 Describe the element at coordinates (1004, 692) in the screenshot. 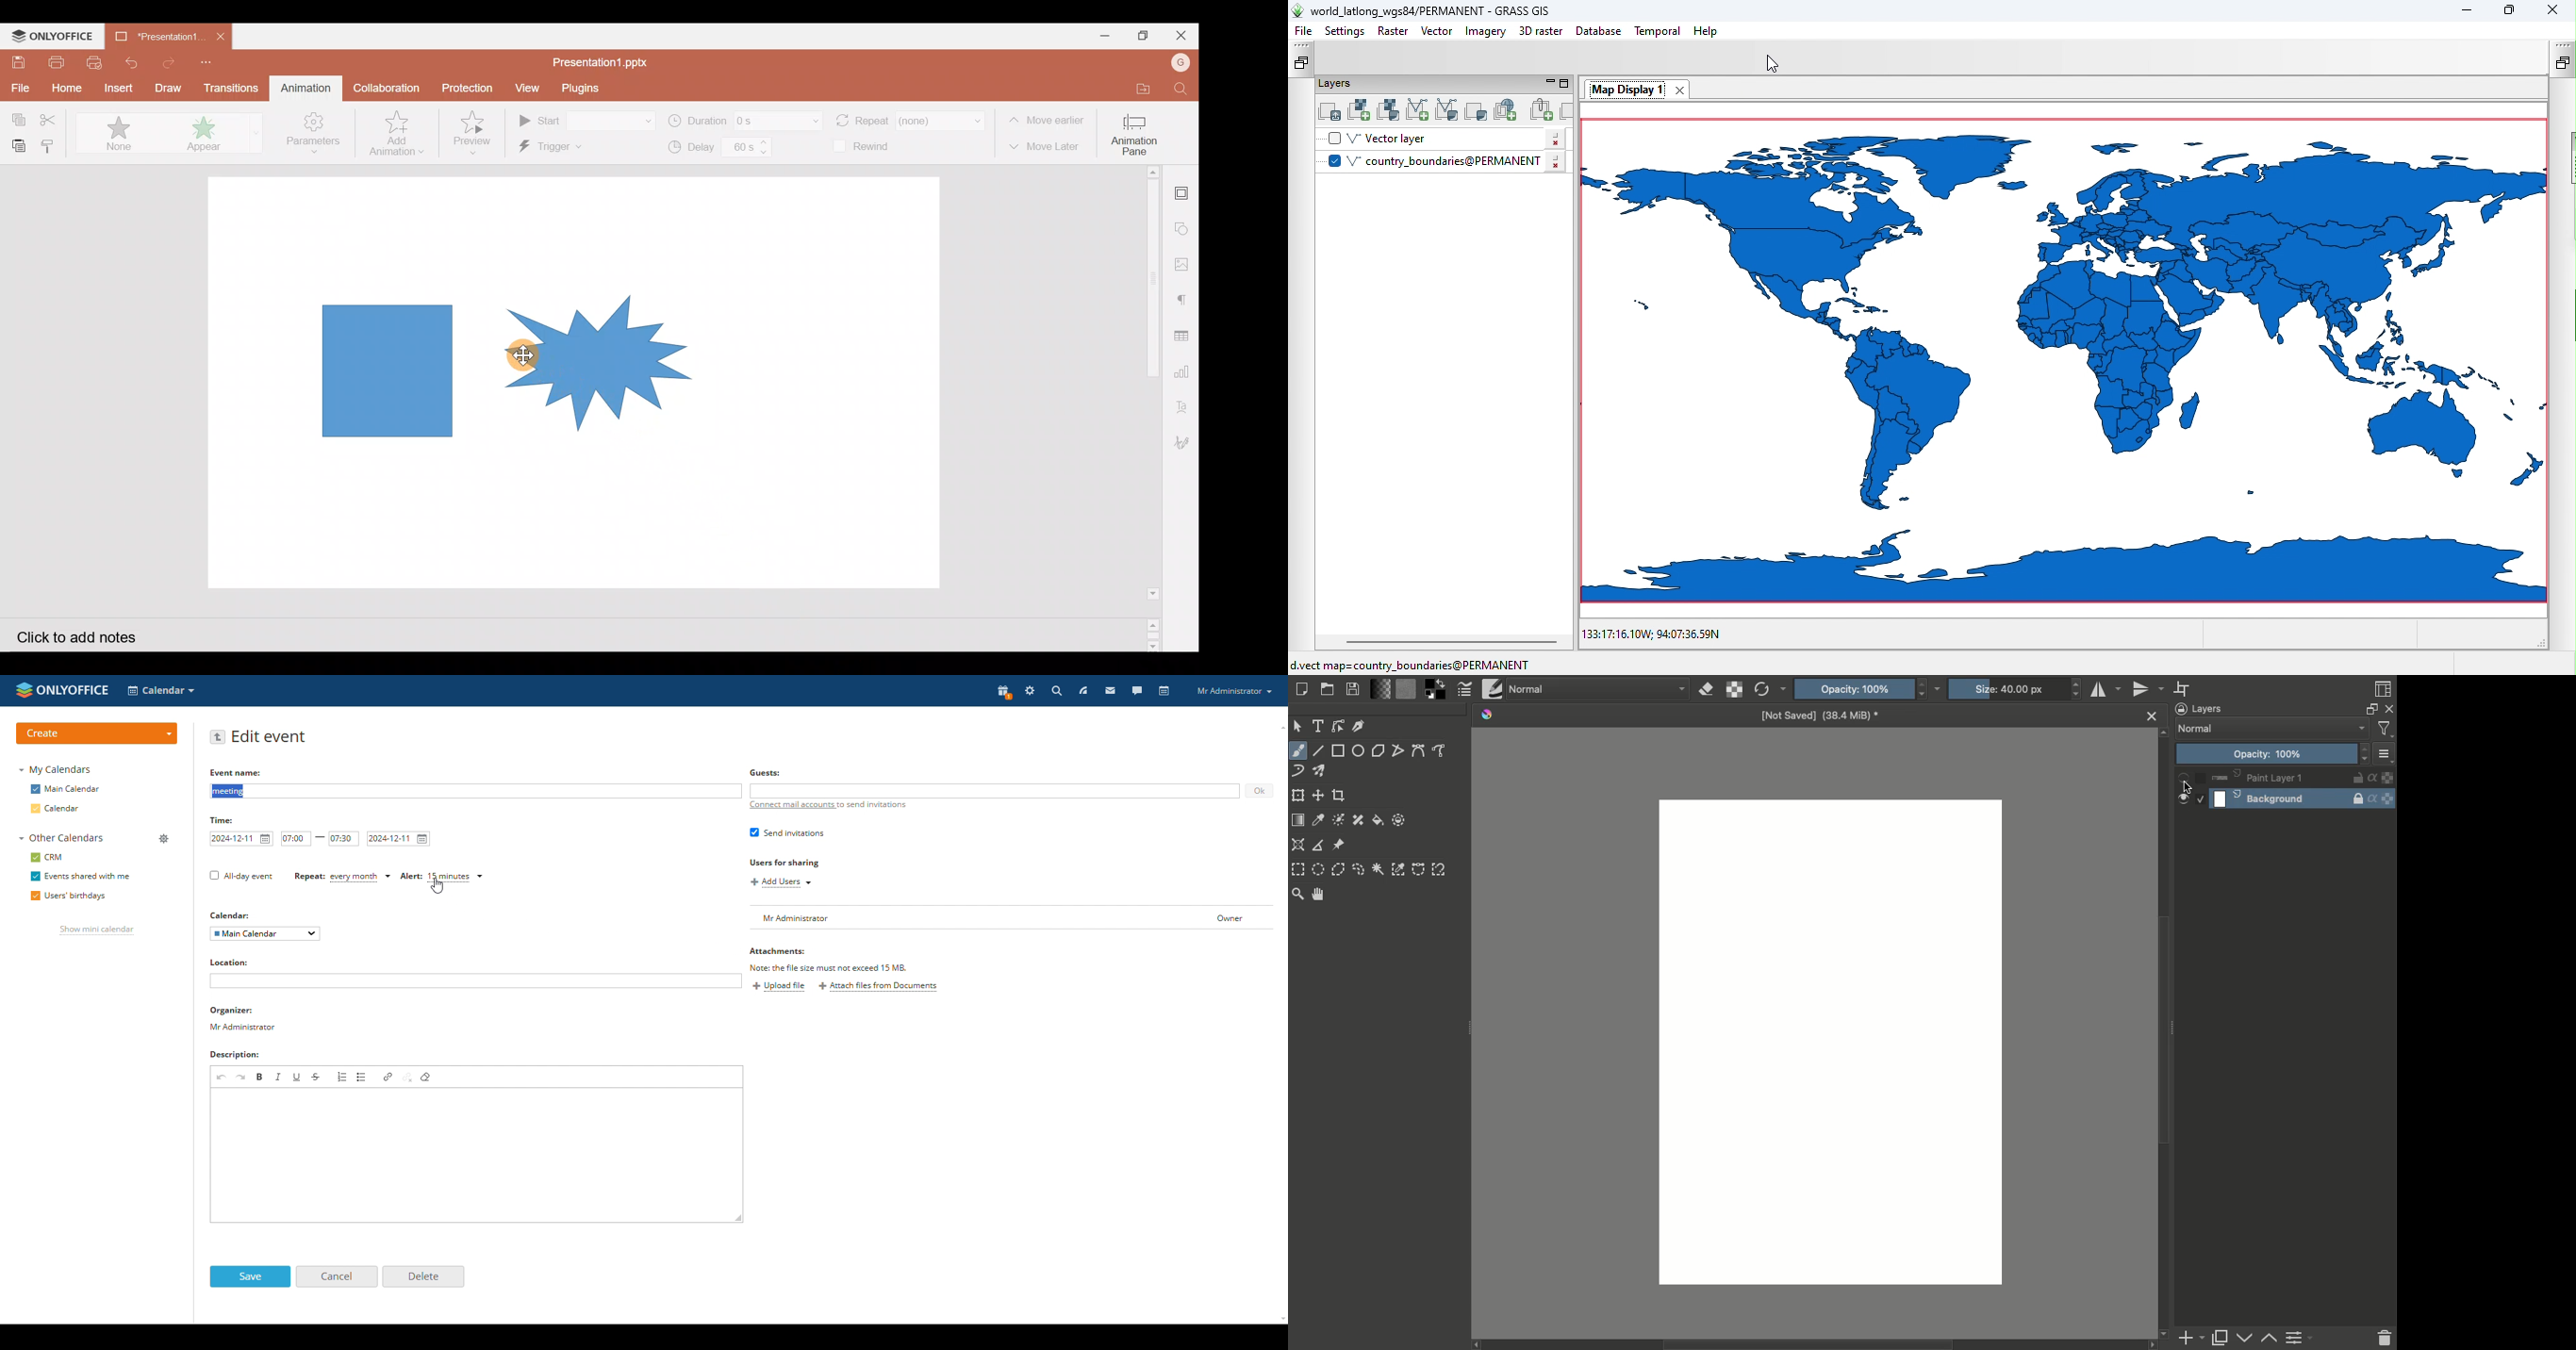

I see `present` at that location.